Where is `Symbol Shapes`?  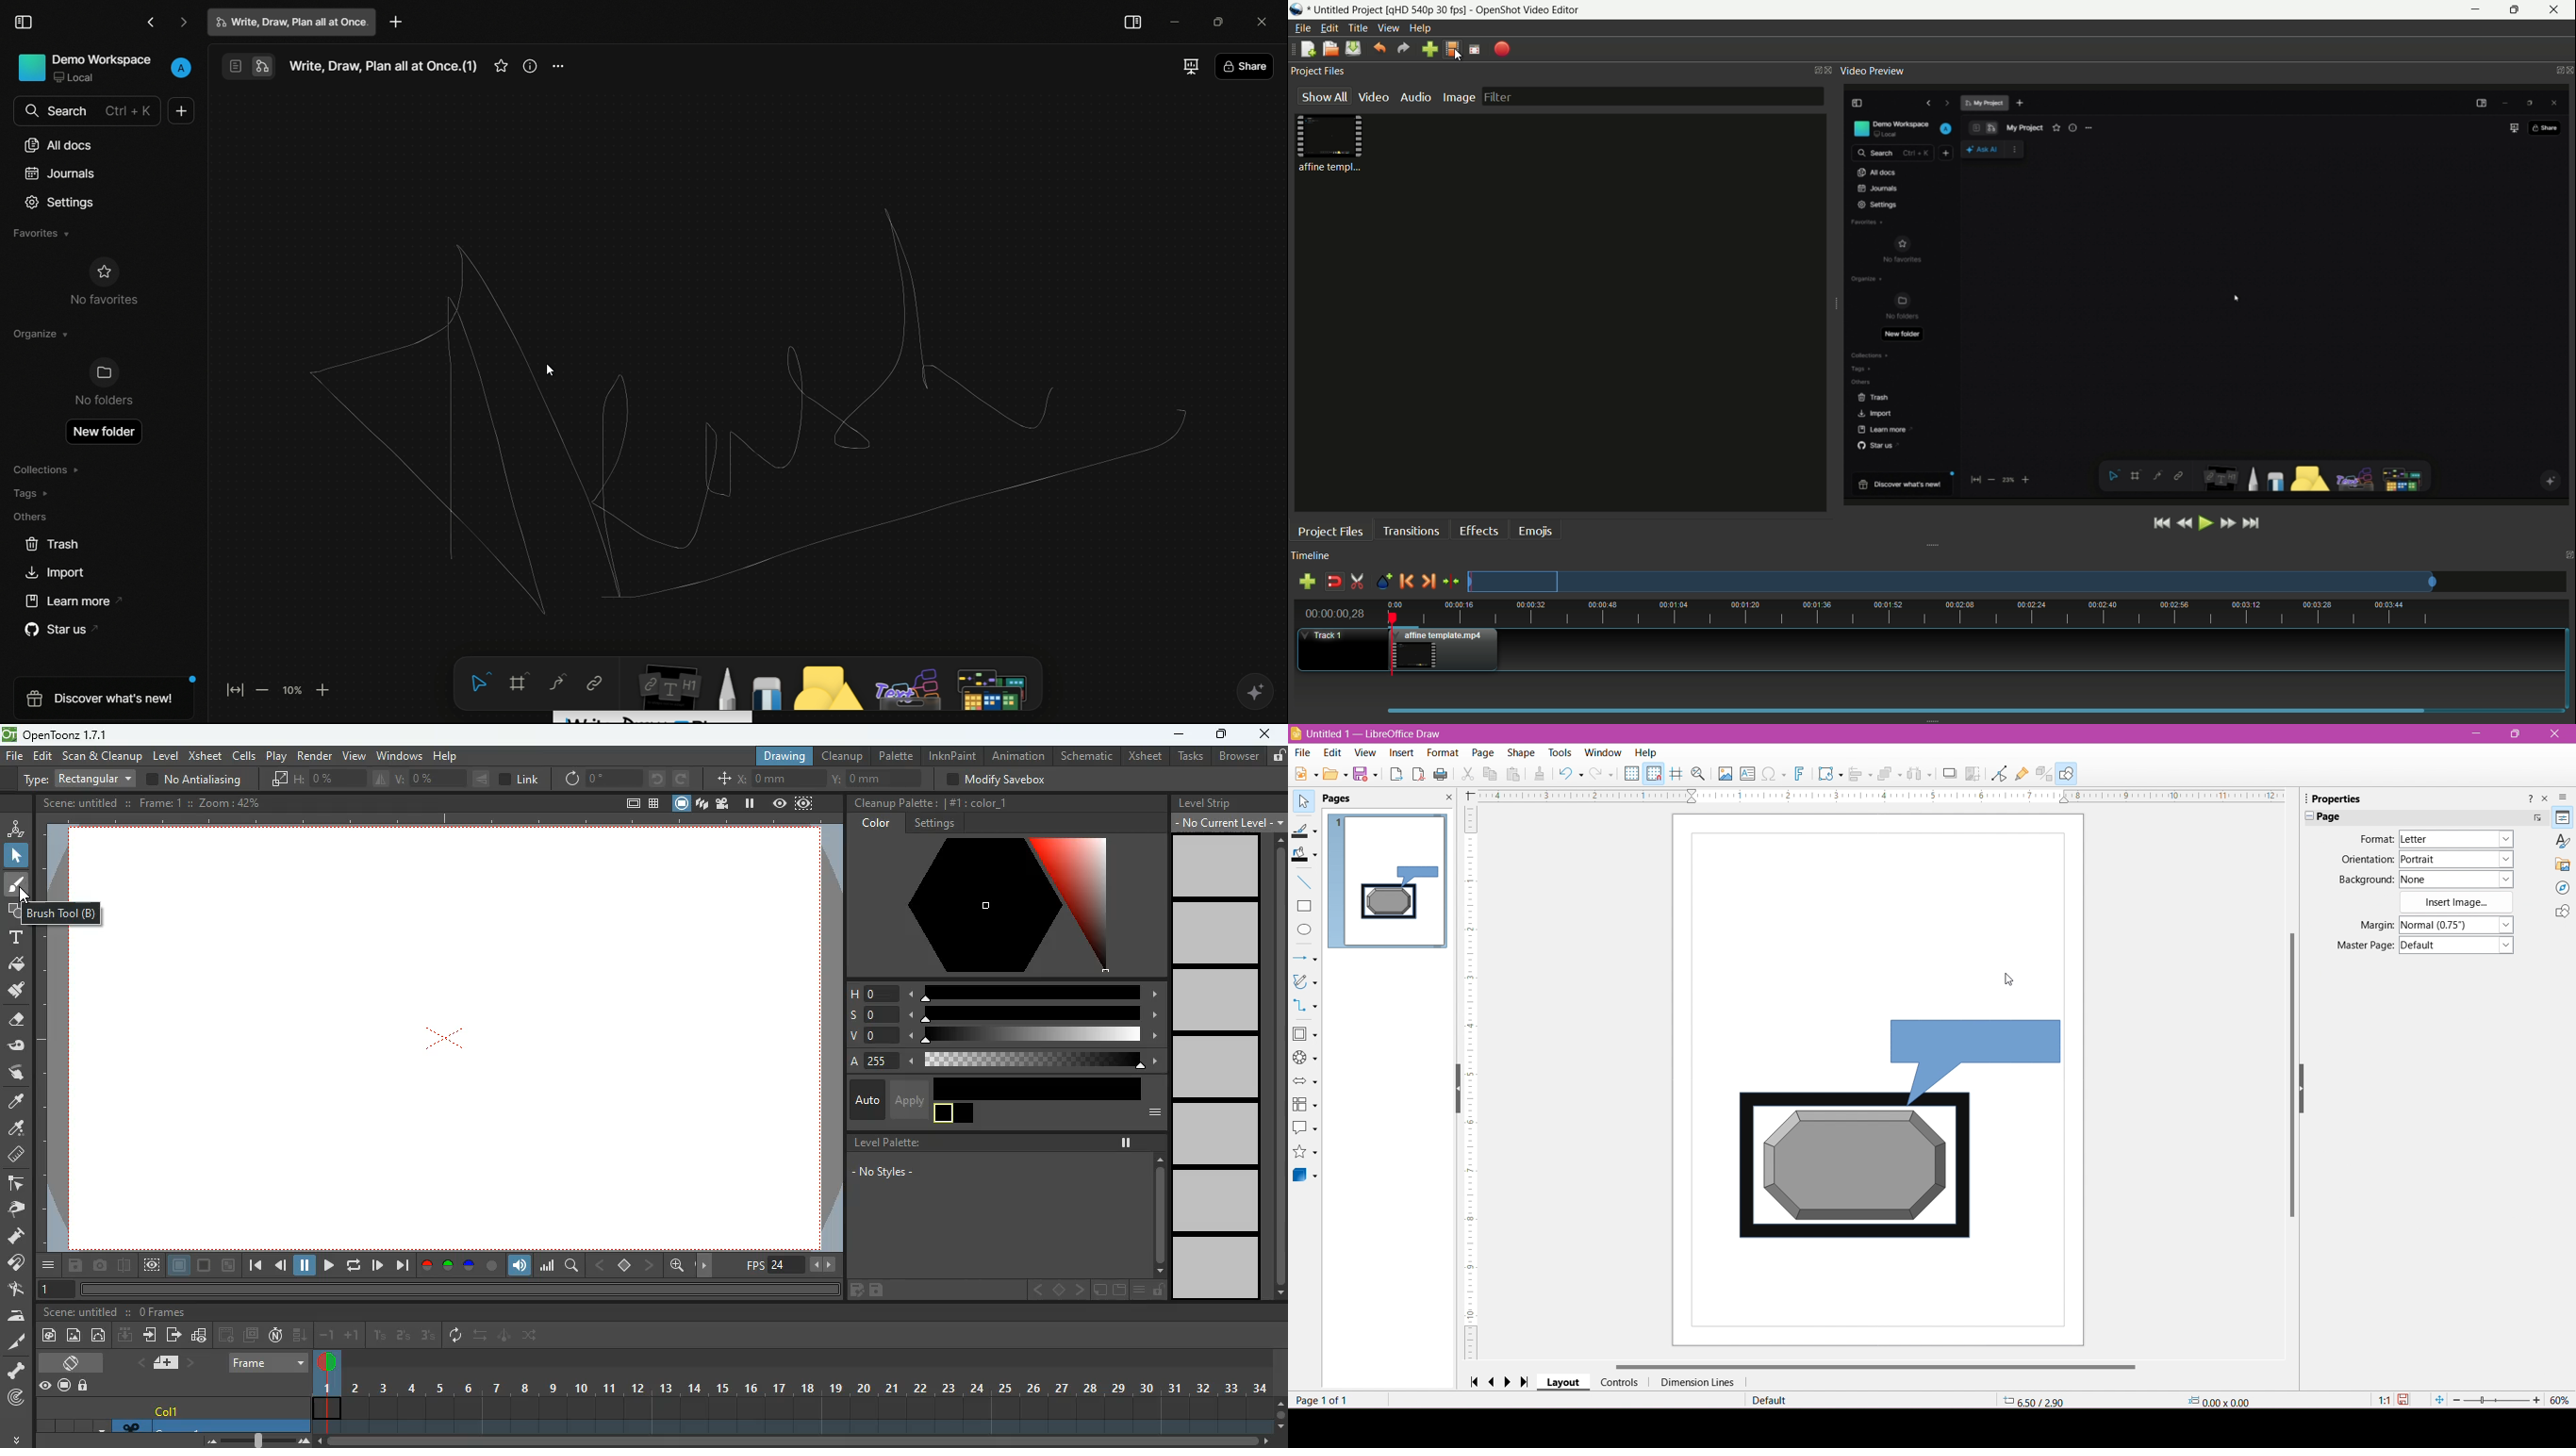 Symbol Shapes is located at coordinates (1305, 1059).